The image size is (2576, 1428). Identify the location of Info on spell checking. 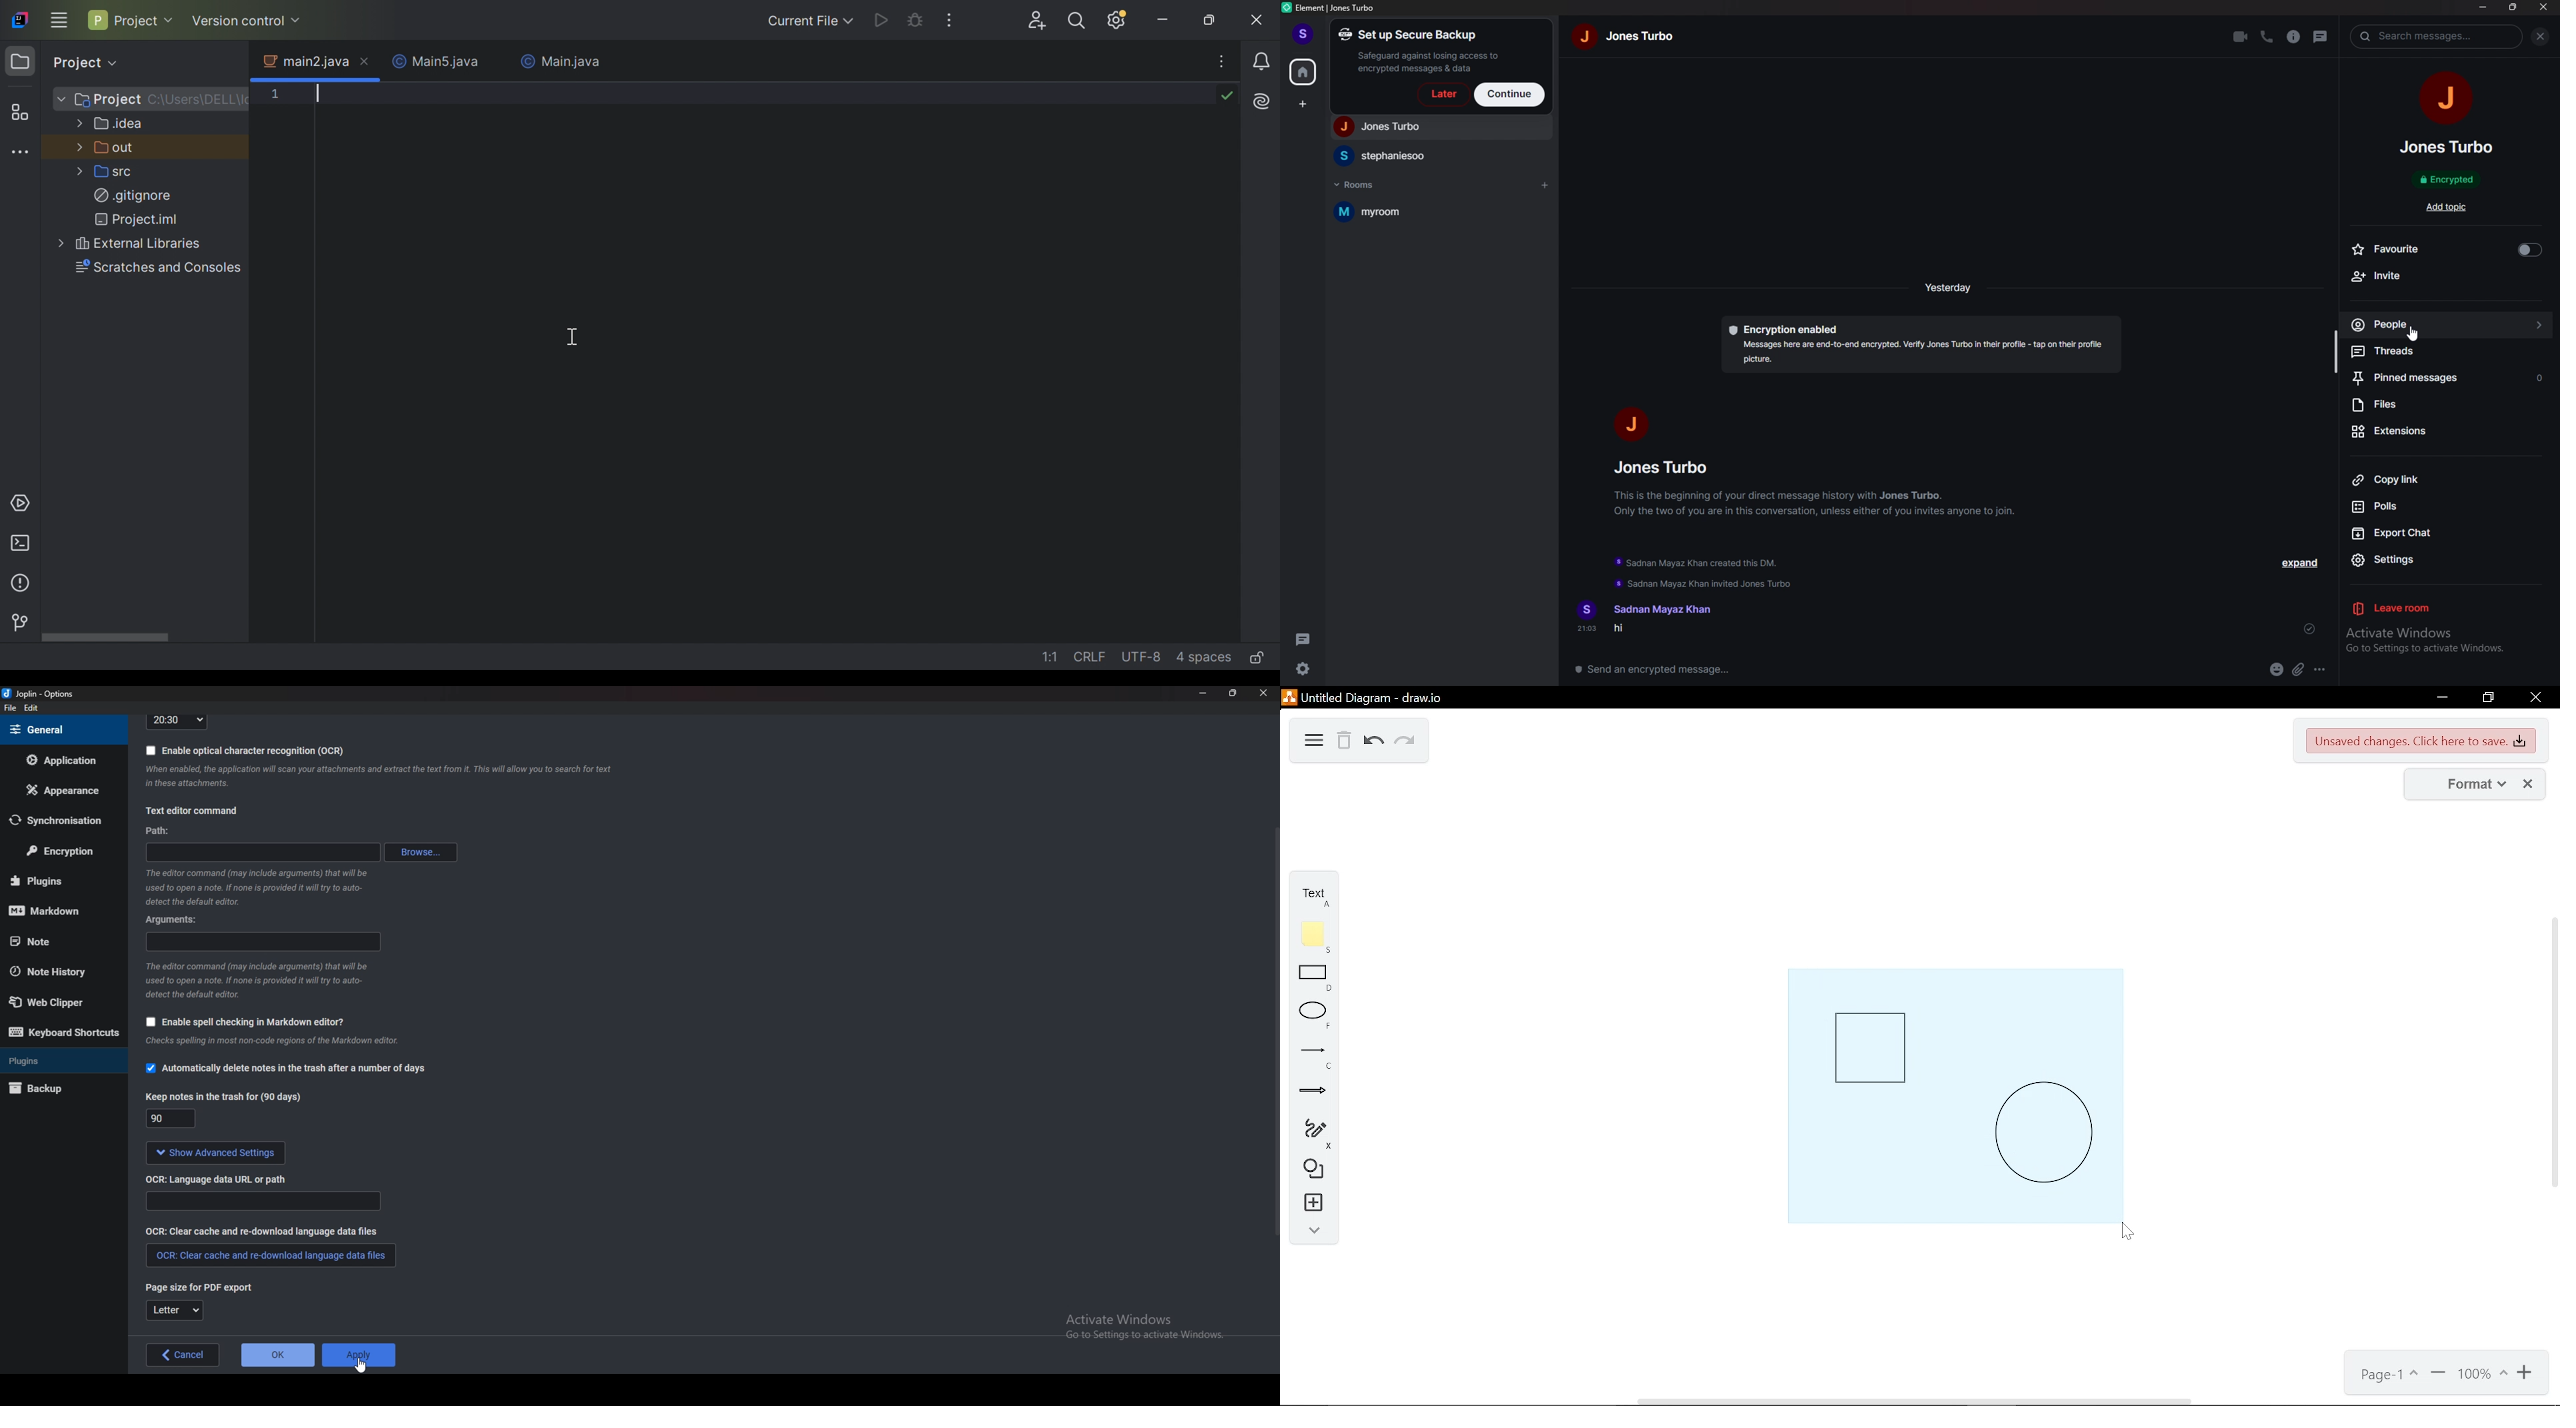
(270, 1044).